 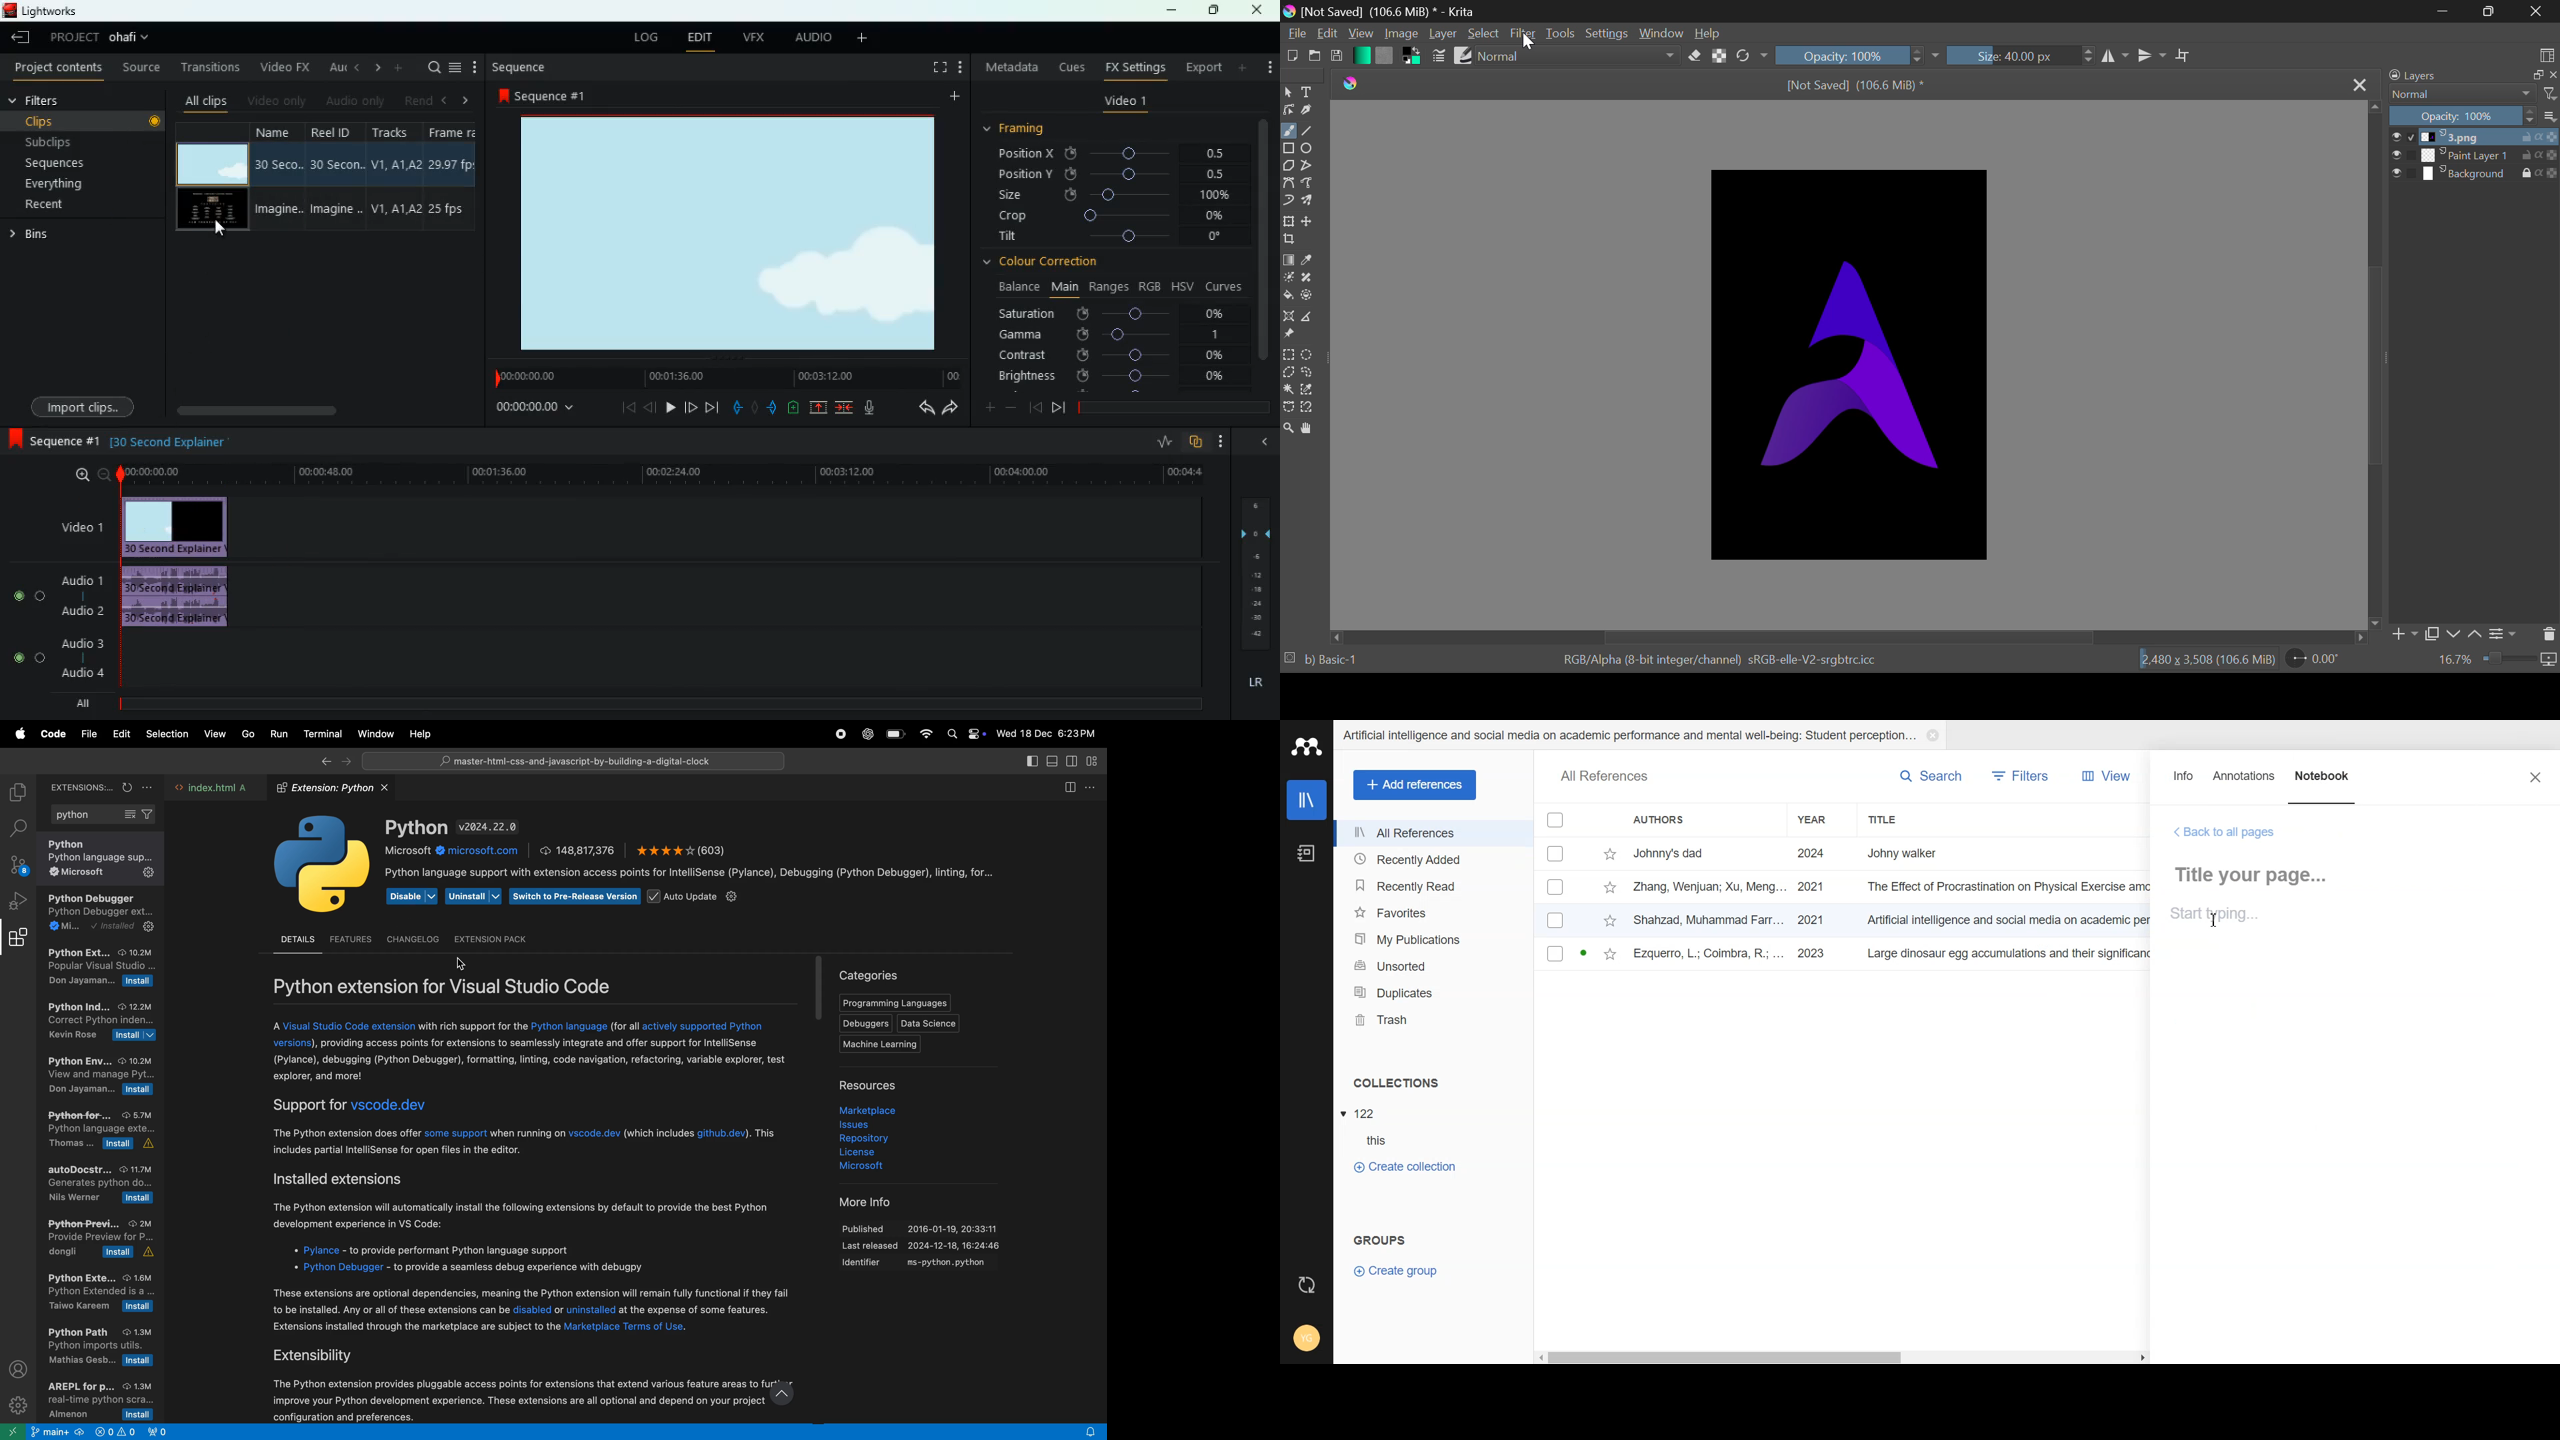 I want to click on Pattern, so click(x=1385, y=55).